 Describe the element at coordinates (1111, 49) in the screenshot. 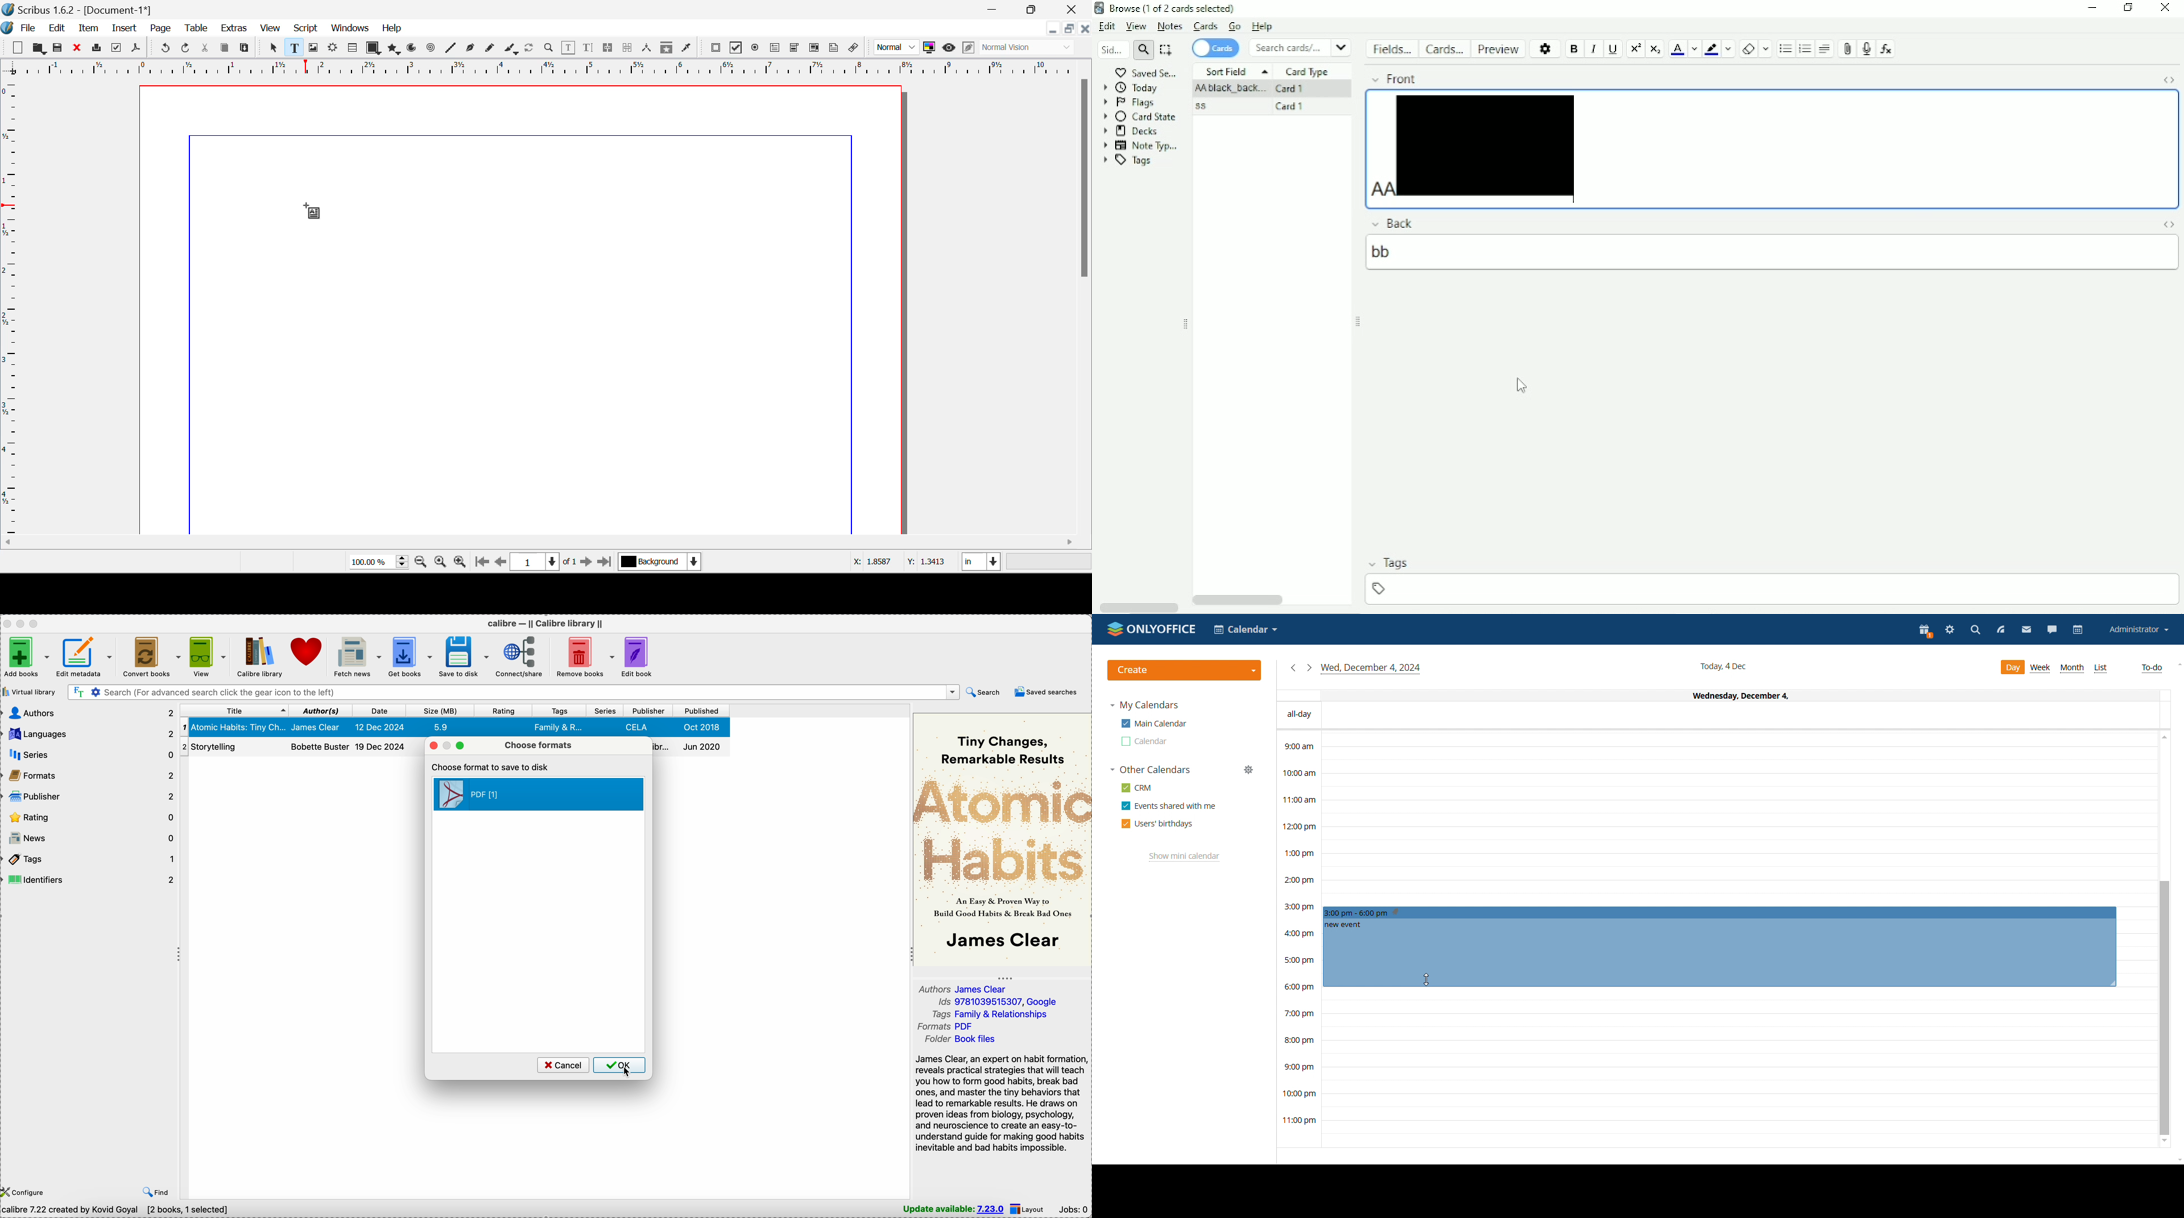

I see `Search in sidebar` at that location.